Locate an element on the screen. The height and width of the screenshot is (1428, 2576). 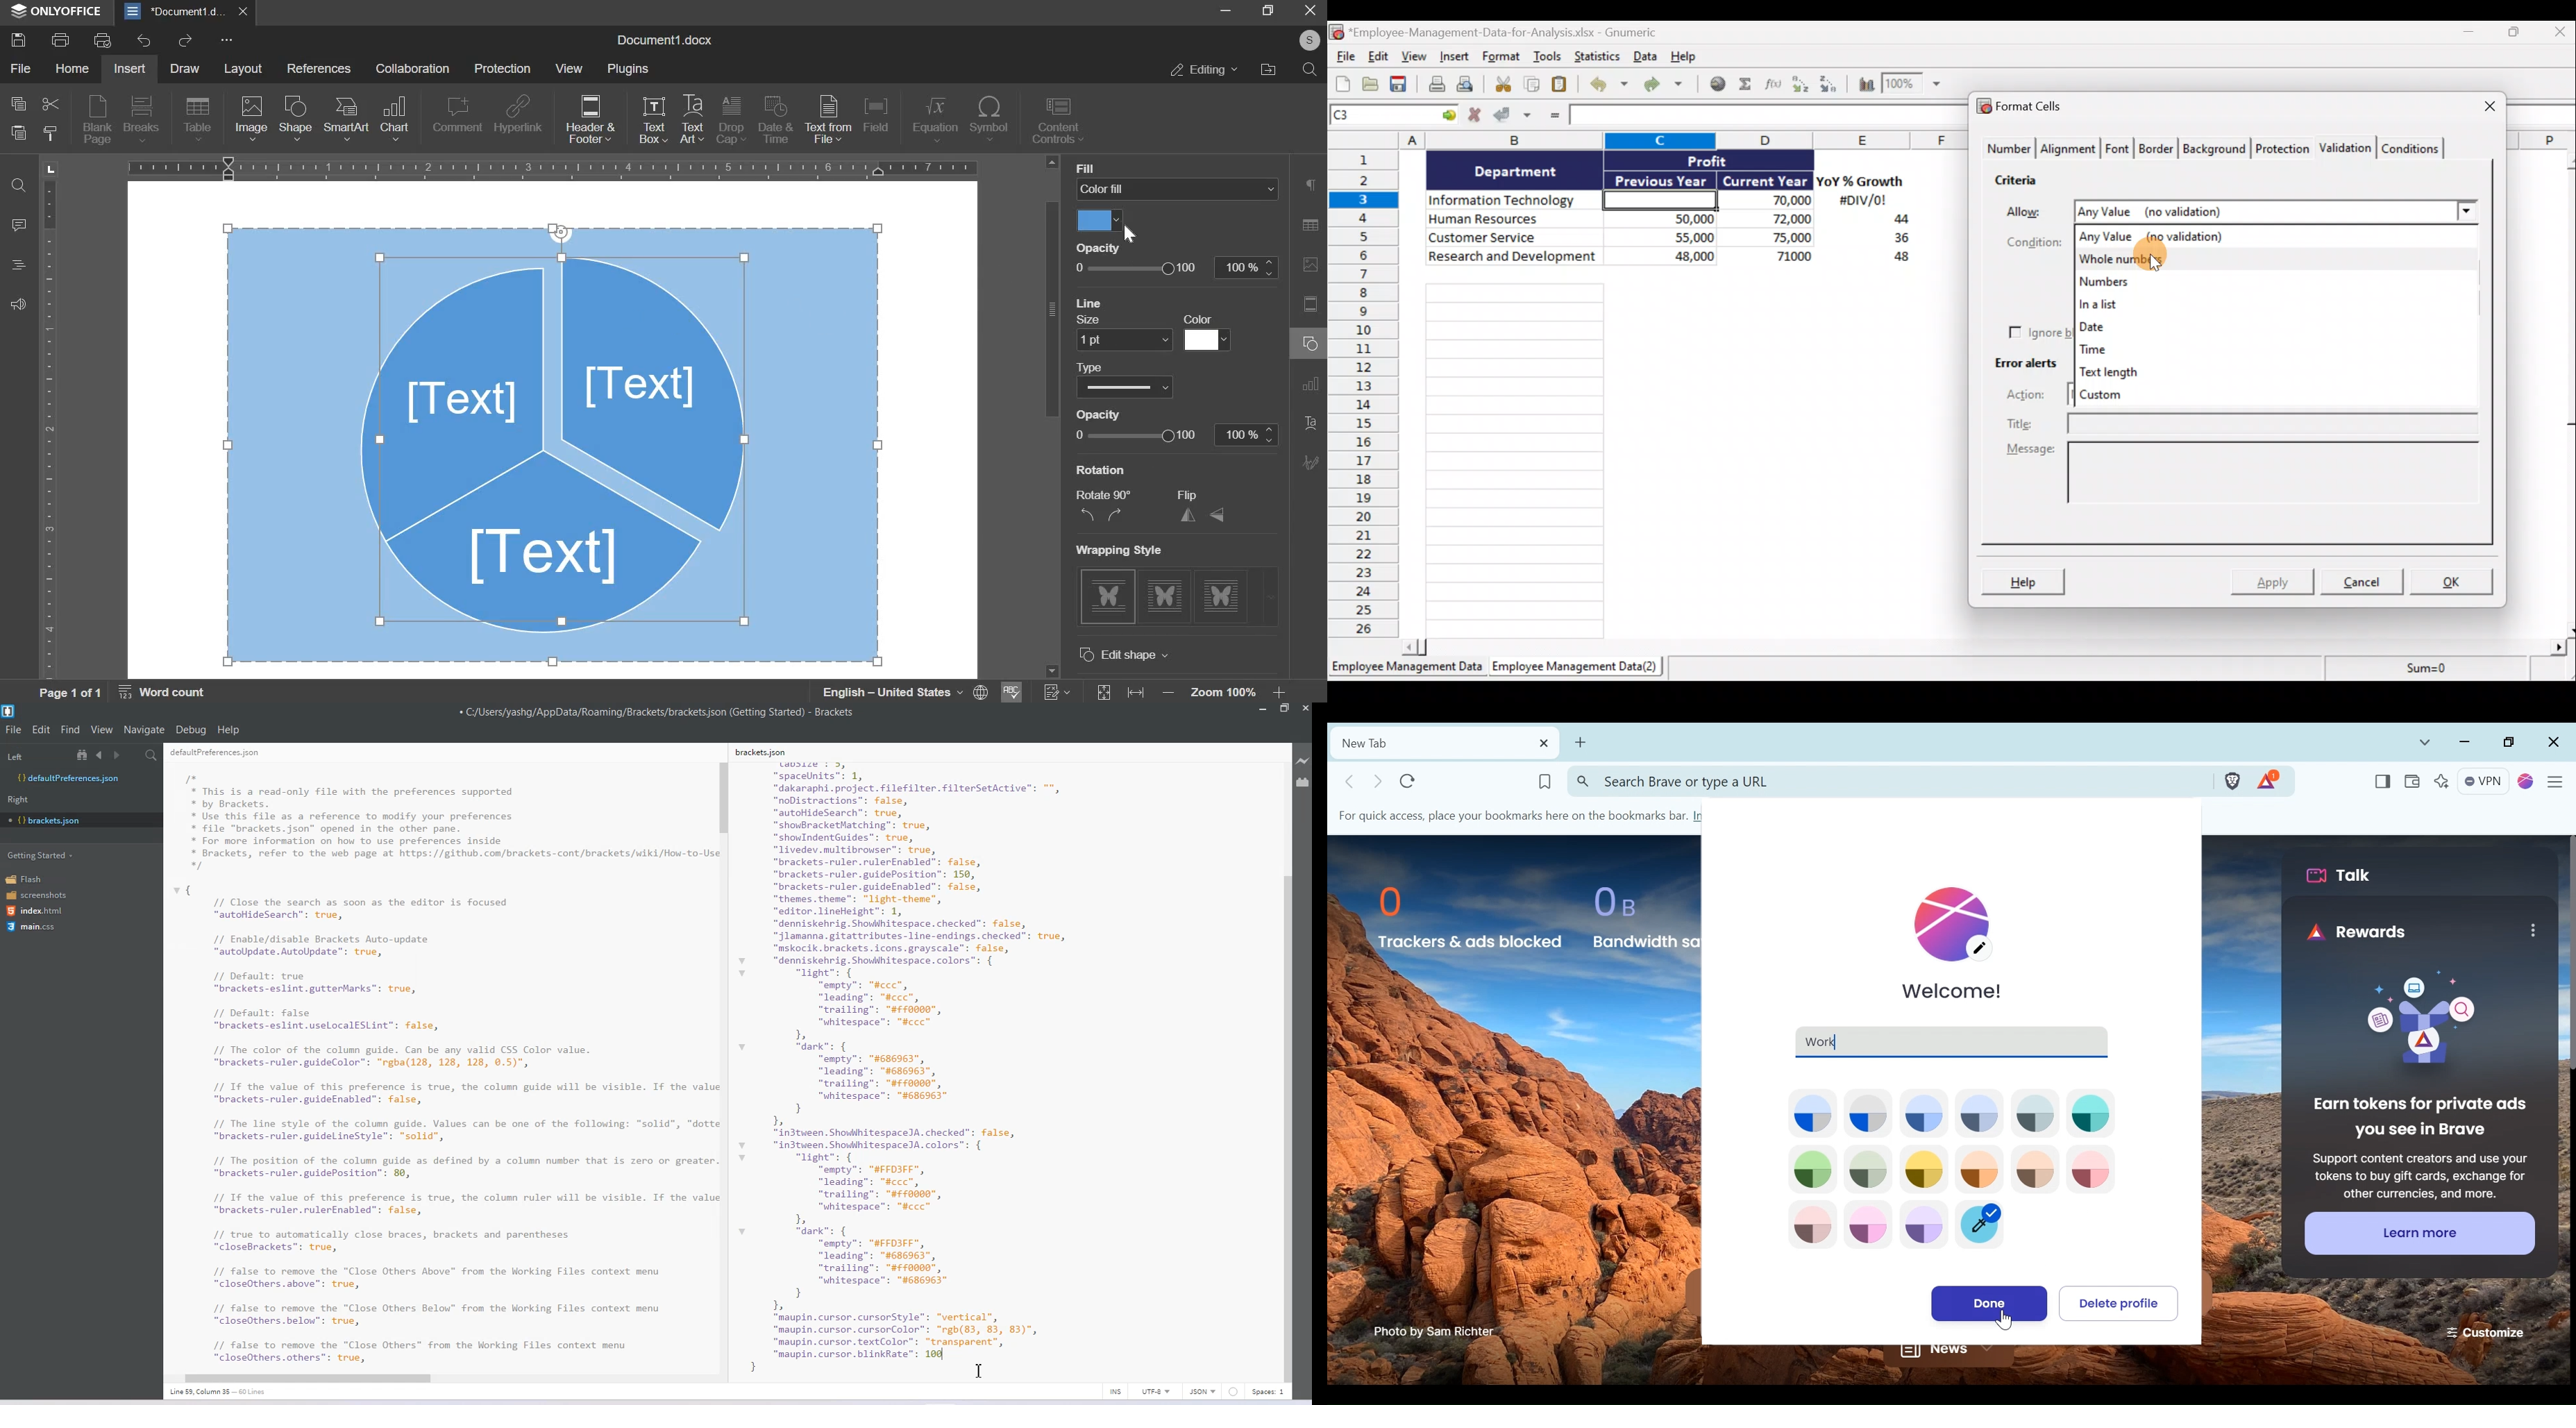
Any value (no validation) is located at coordinates (2279, 235).